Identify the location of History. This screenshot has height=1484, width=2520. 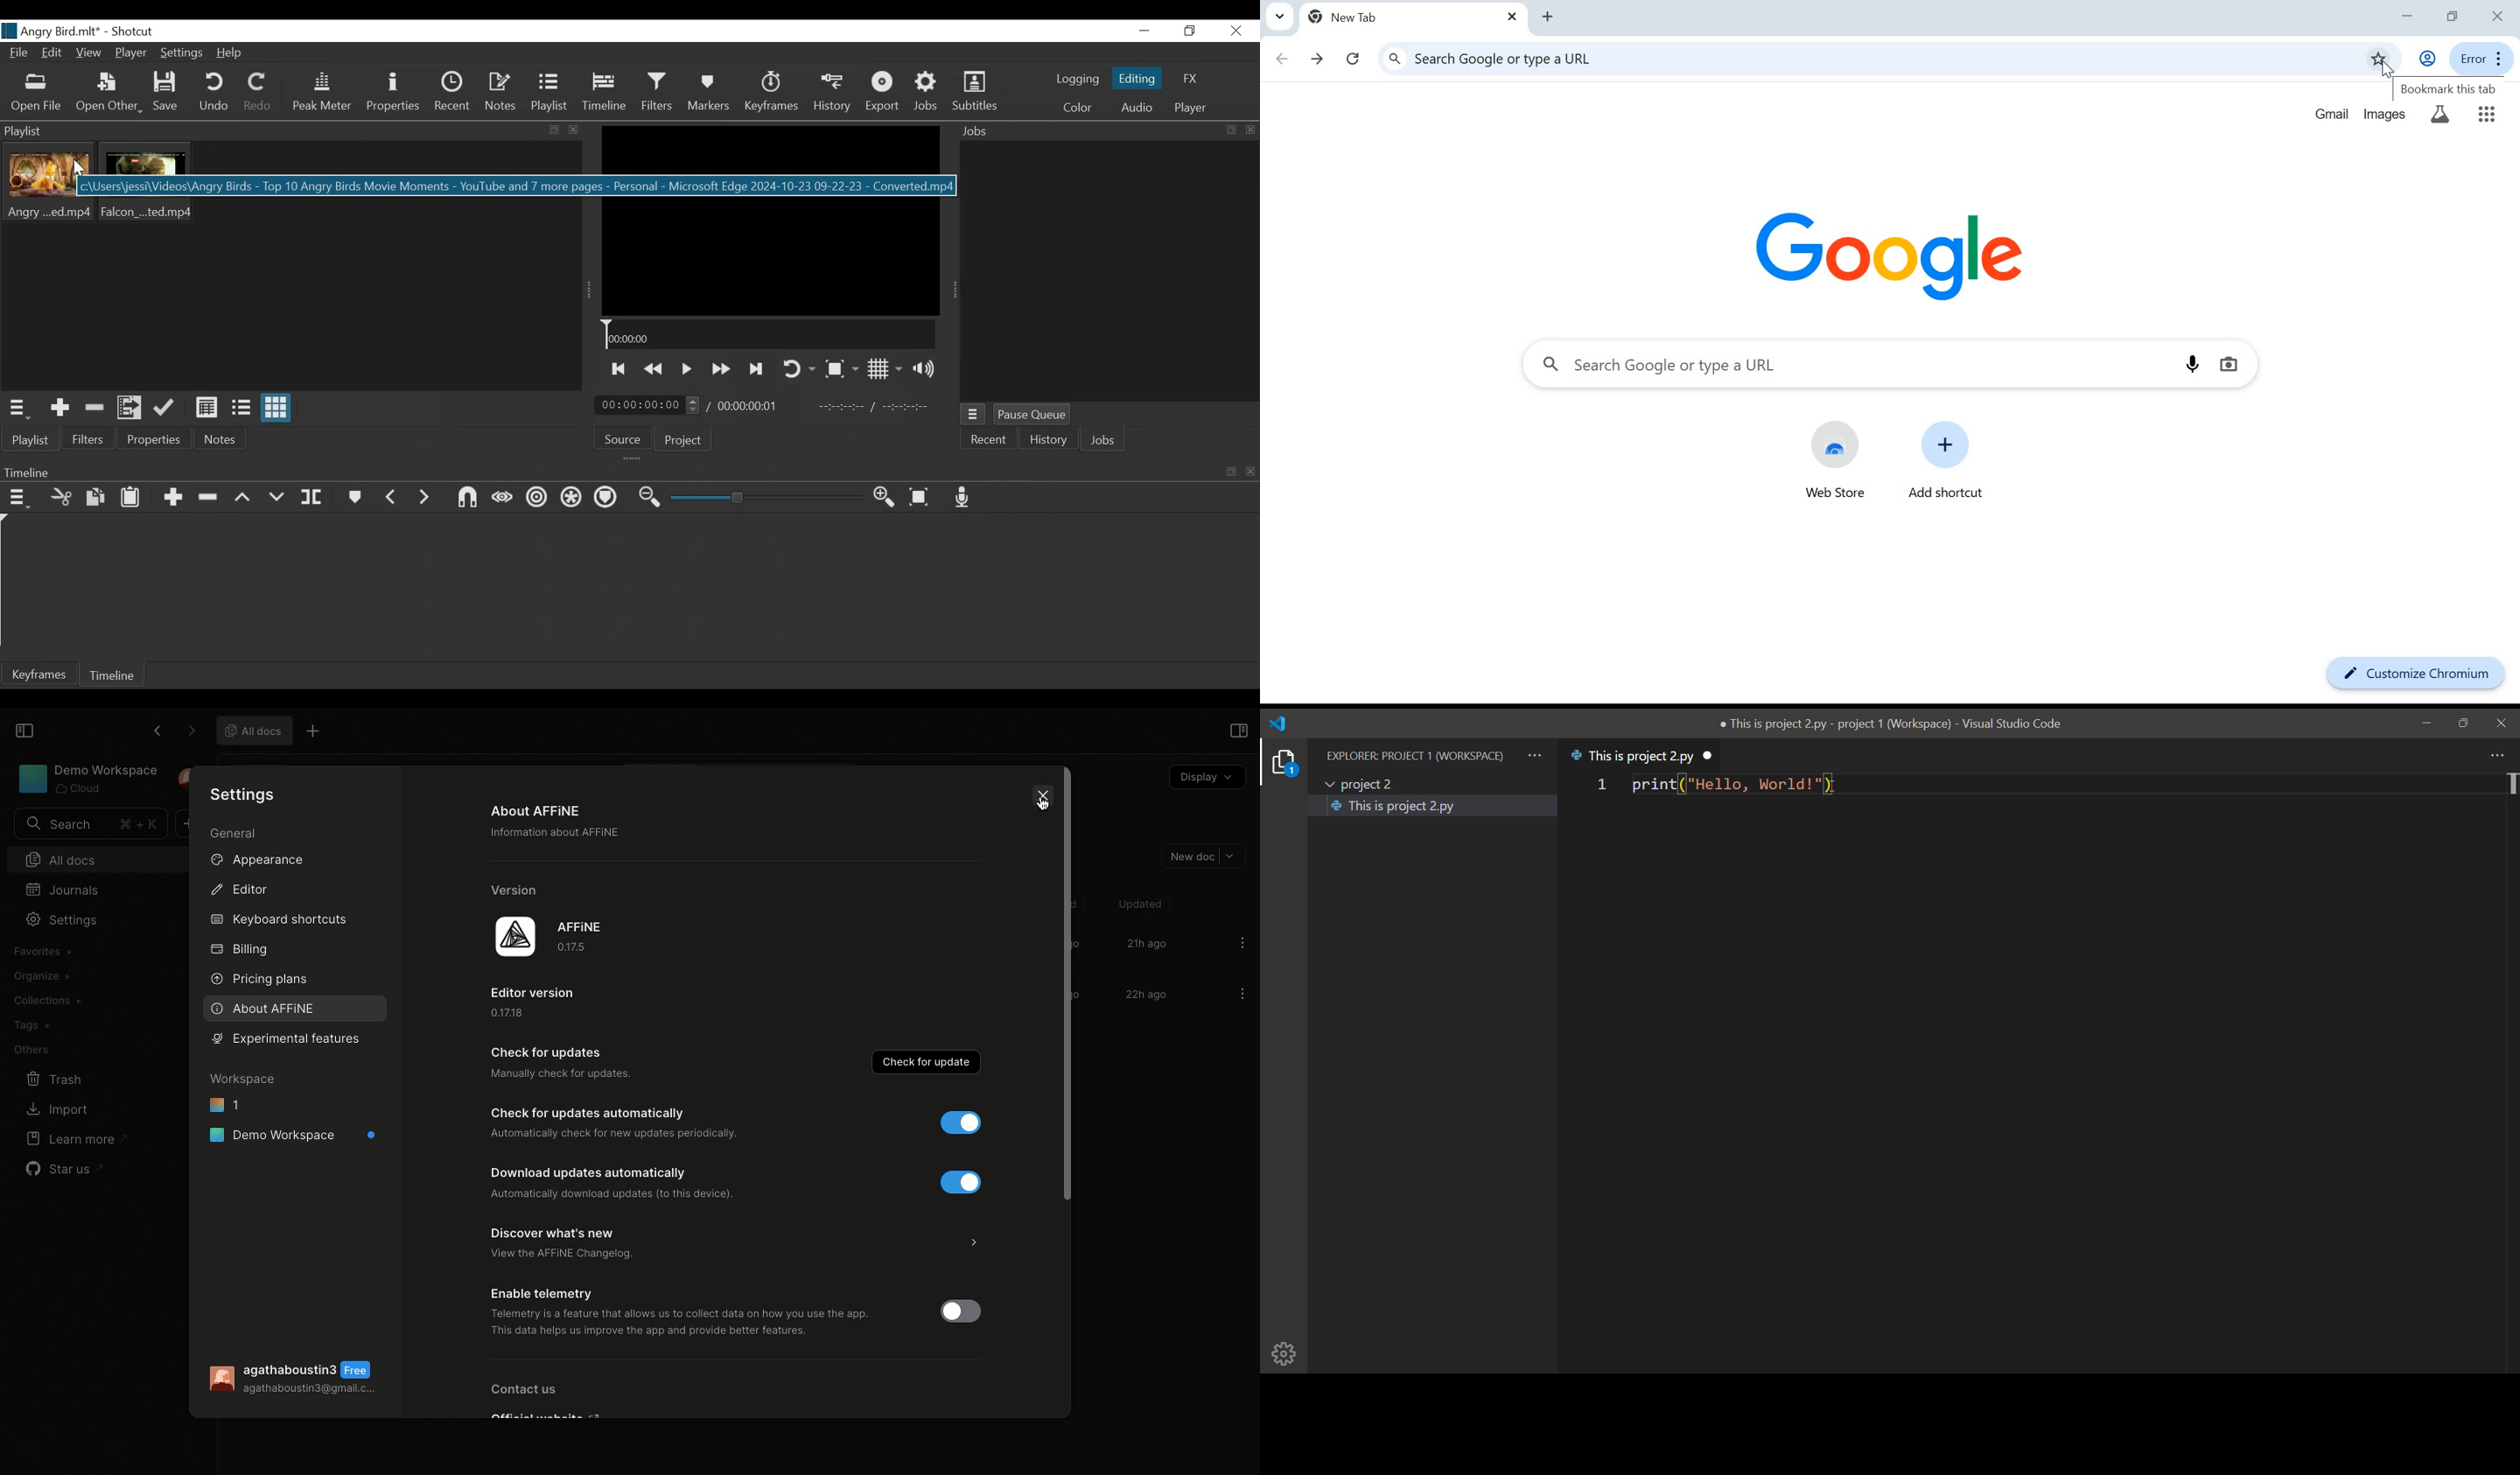
(832, 94).